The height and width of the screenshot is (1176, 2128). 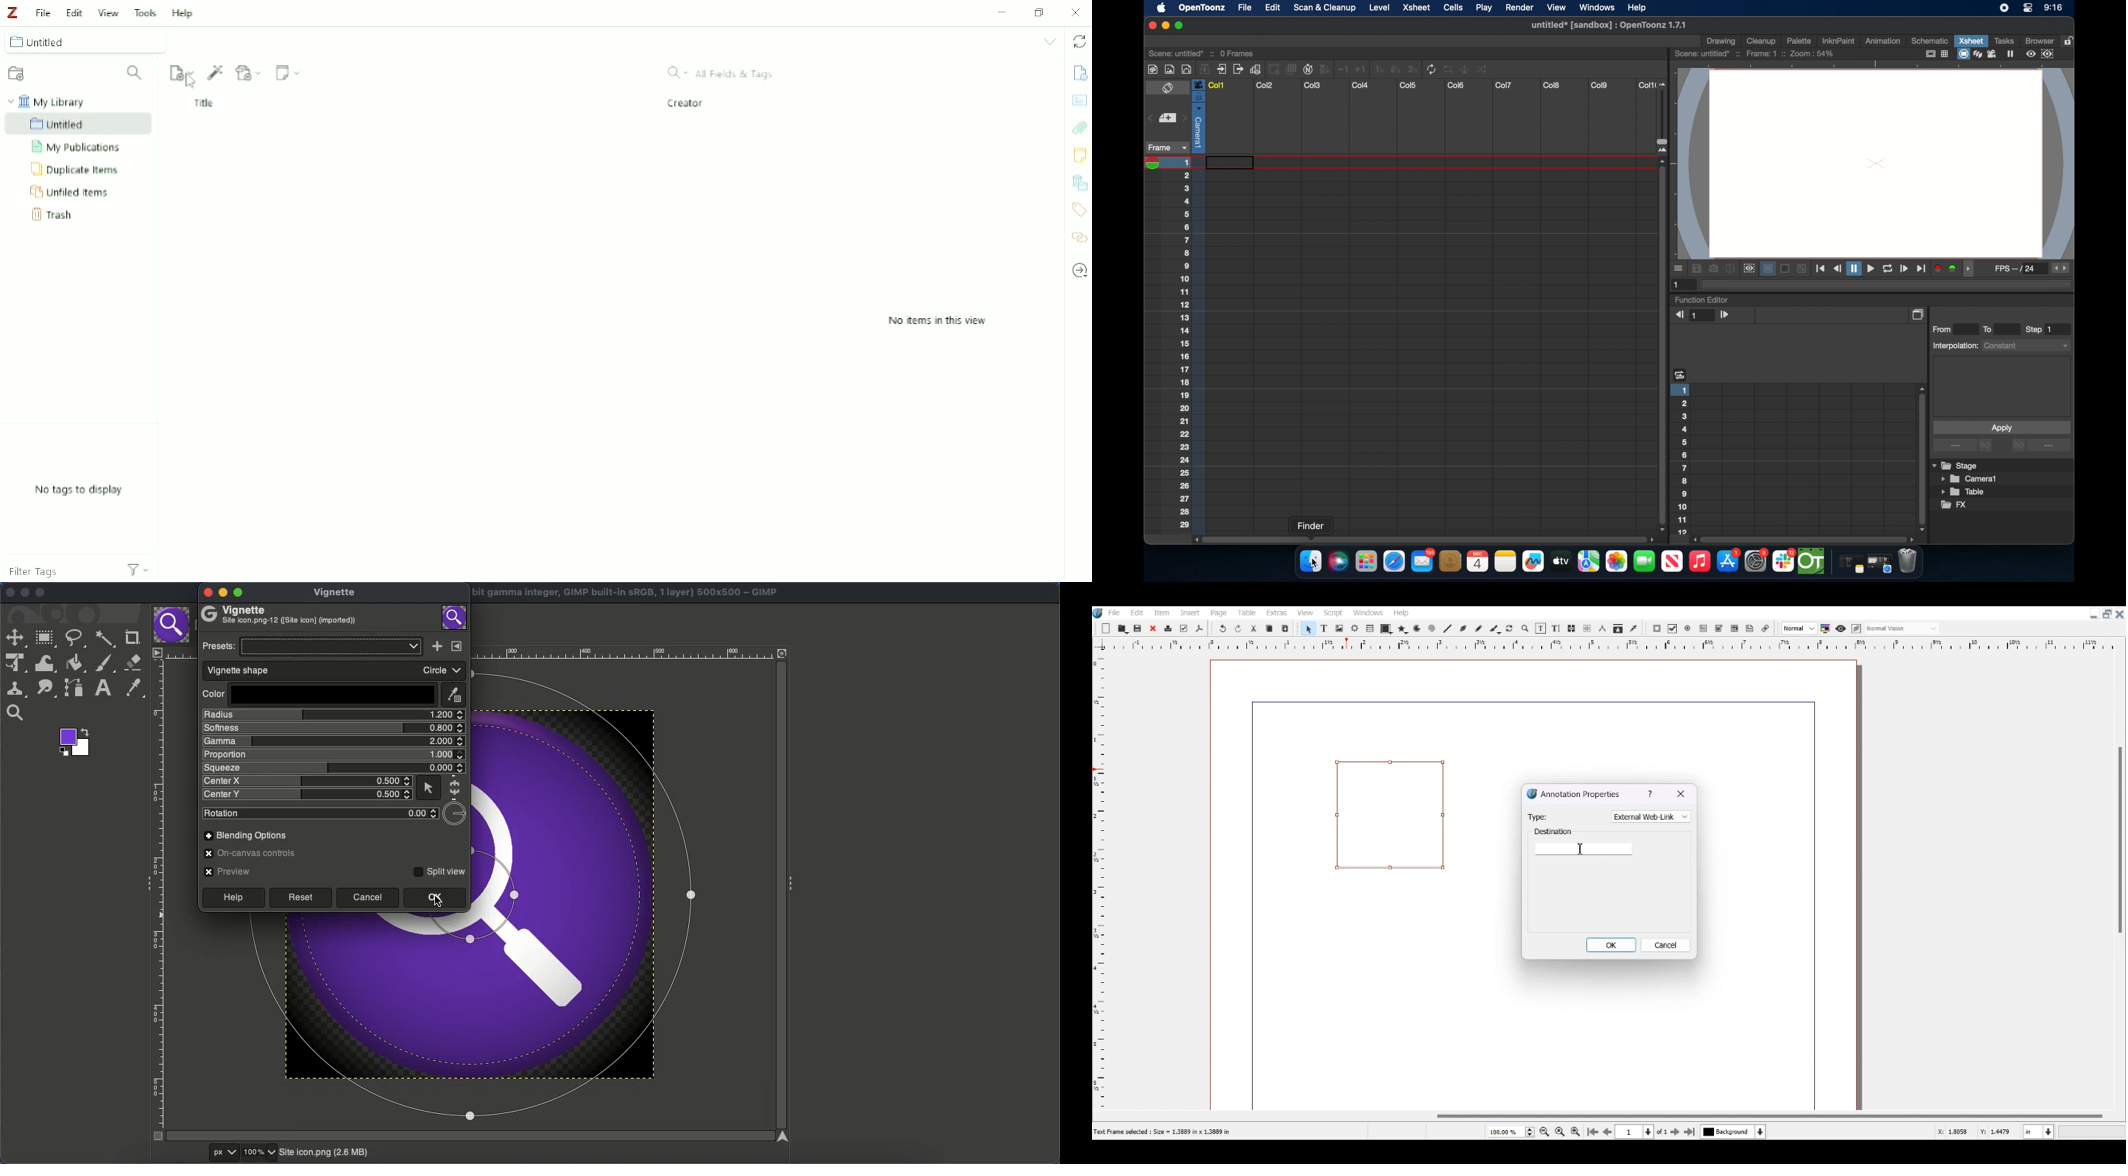 I want to click on Measurements, so click(x=1602, y=629).